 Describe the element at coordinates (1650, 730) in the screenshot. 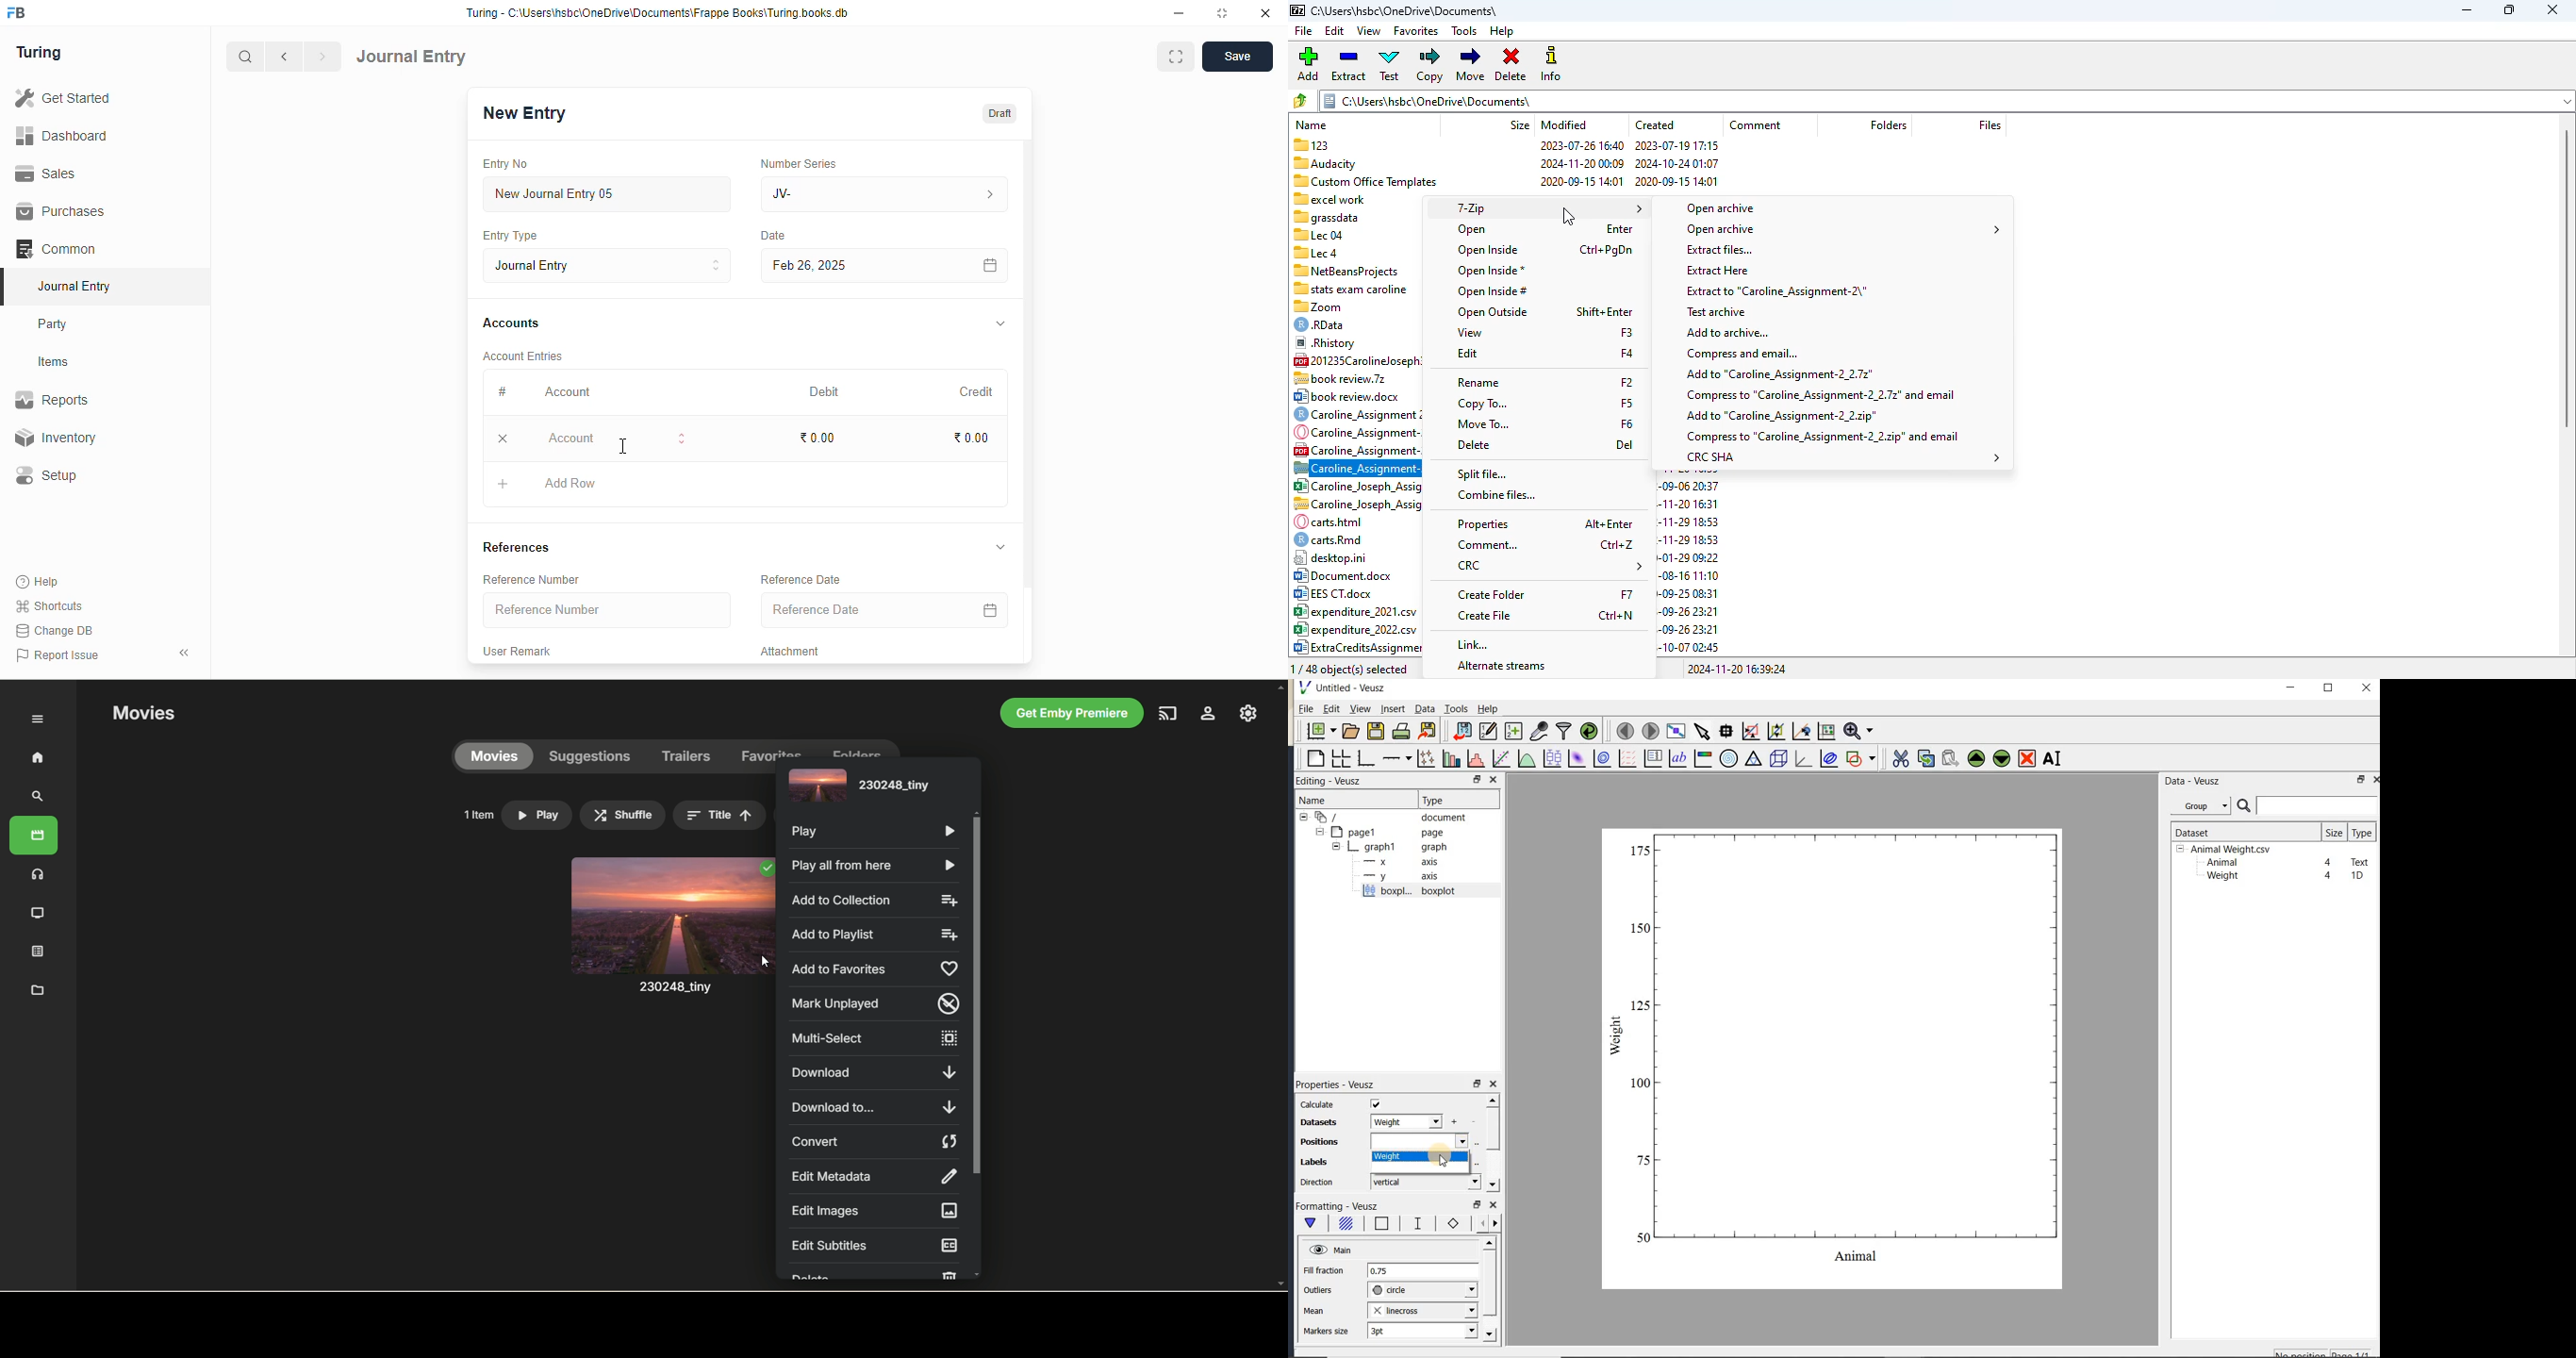

I see `move to the next page` at that location.